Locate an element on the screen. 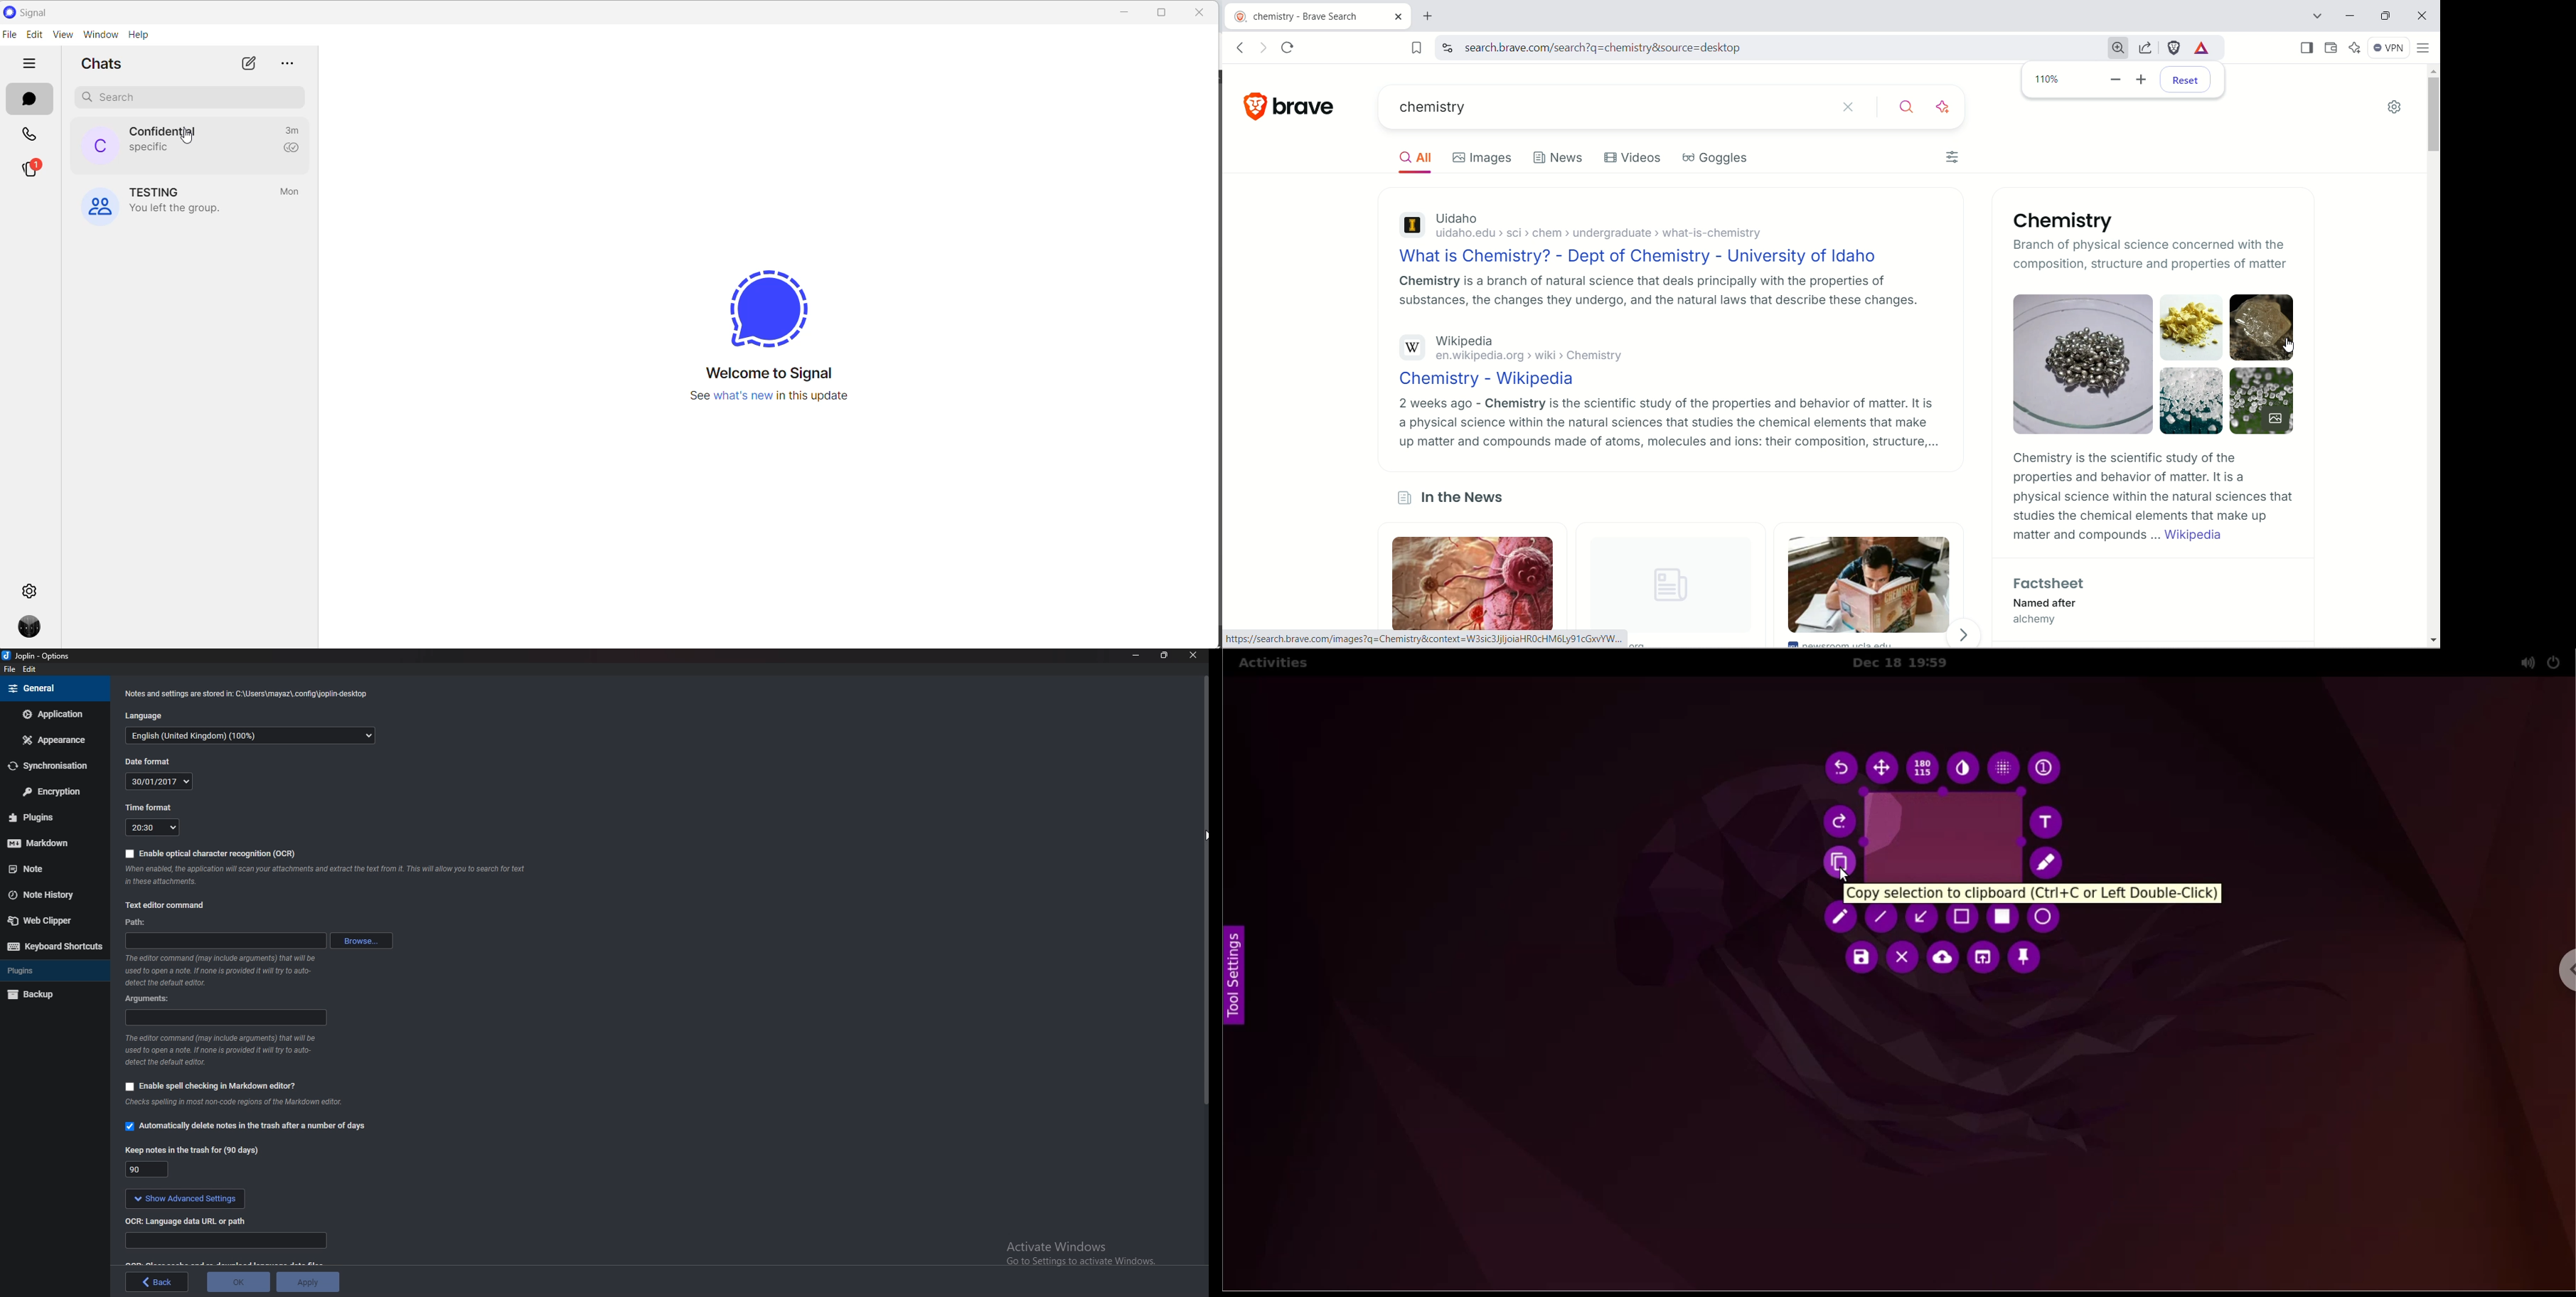  show sidebar is located at coordinates (2306, 48).